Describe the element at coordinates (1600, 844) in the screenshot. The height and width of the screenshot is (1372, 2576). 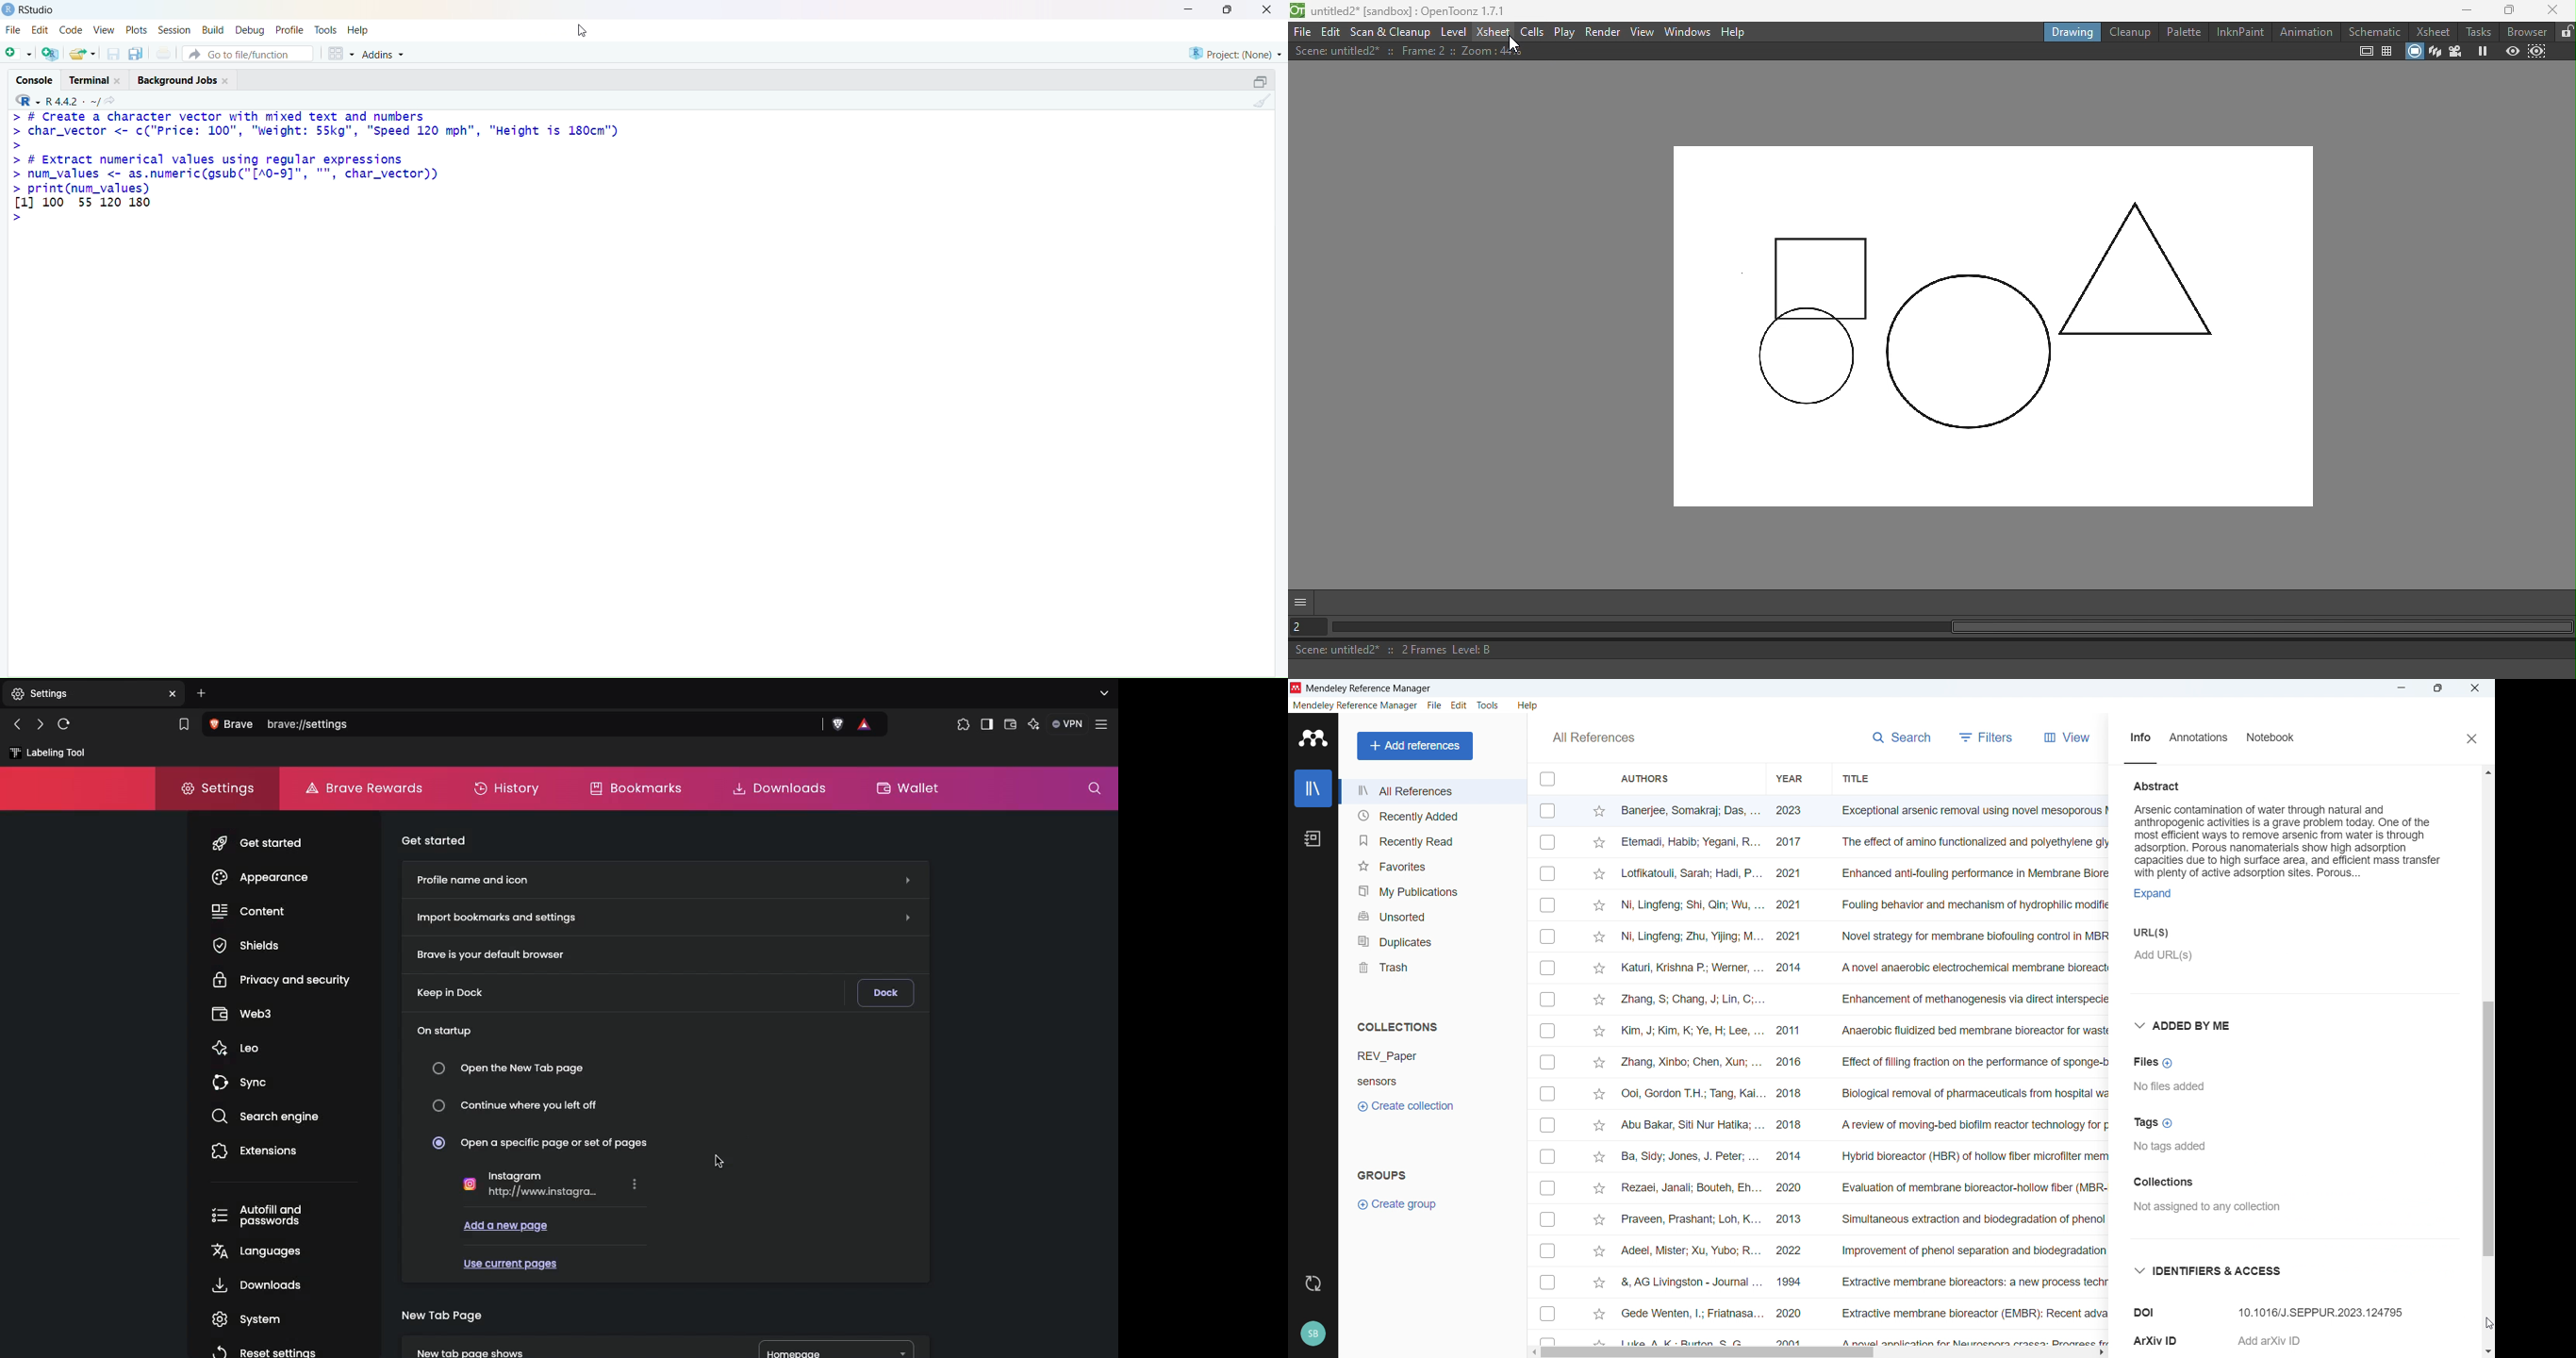
I see `click to starmark individual entries` at that location.